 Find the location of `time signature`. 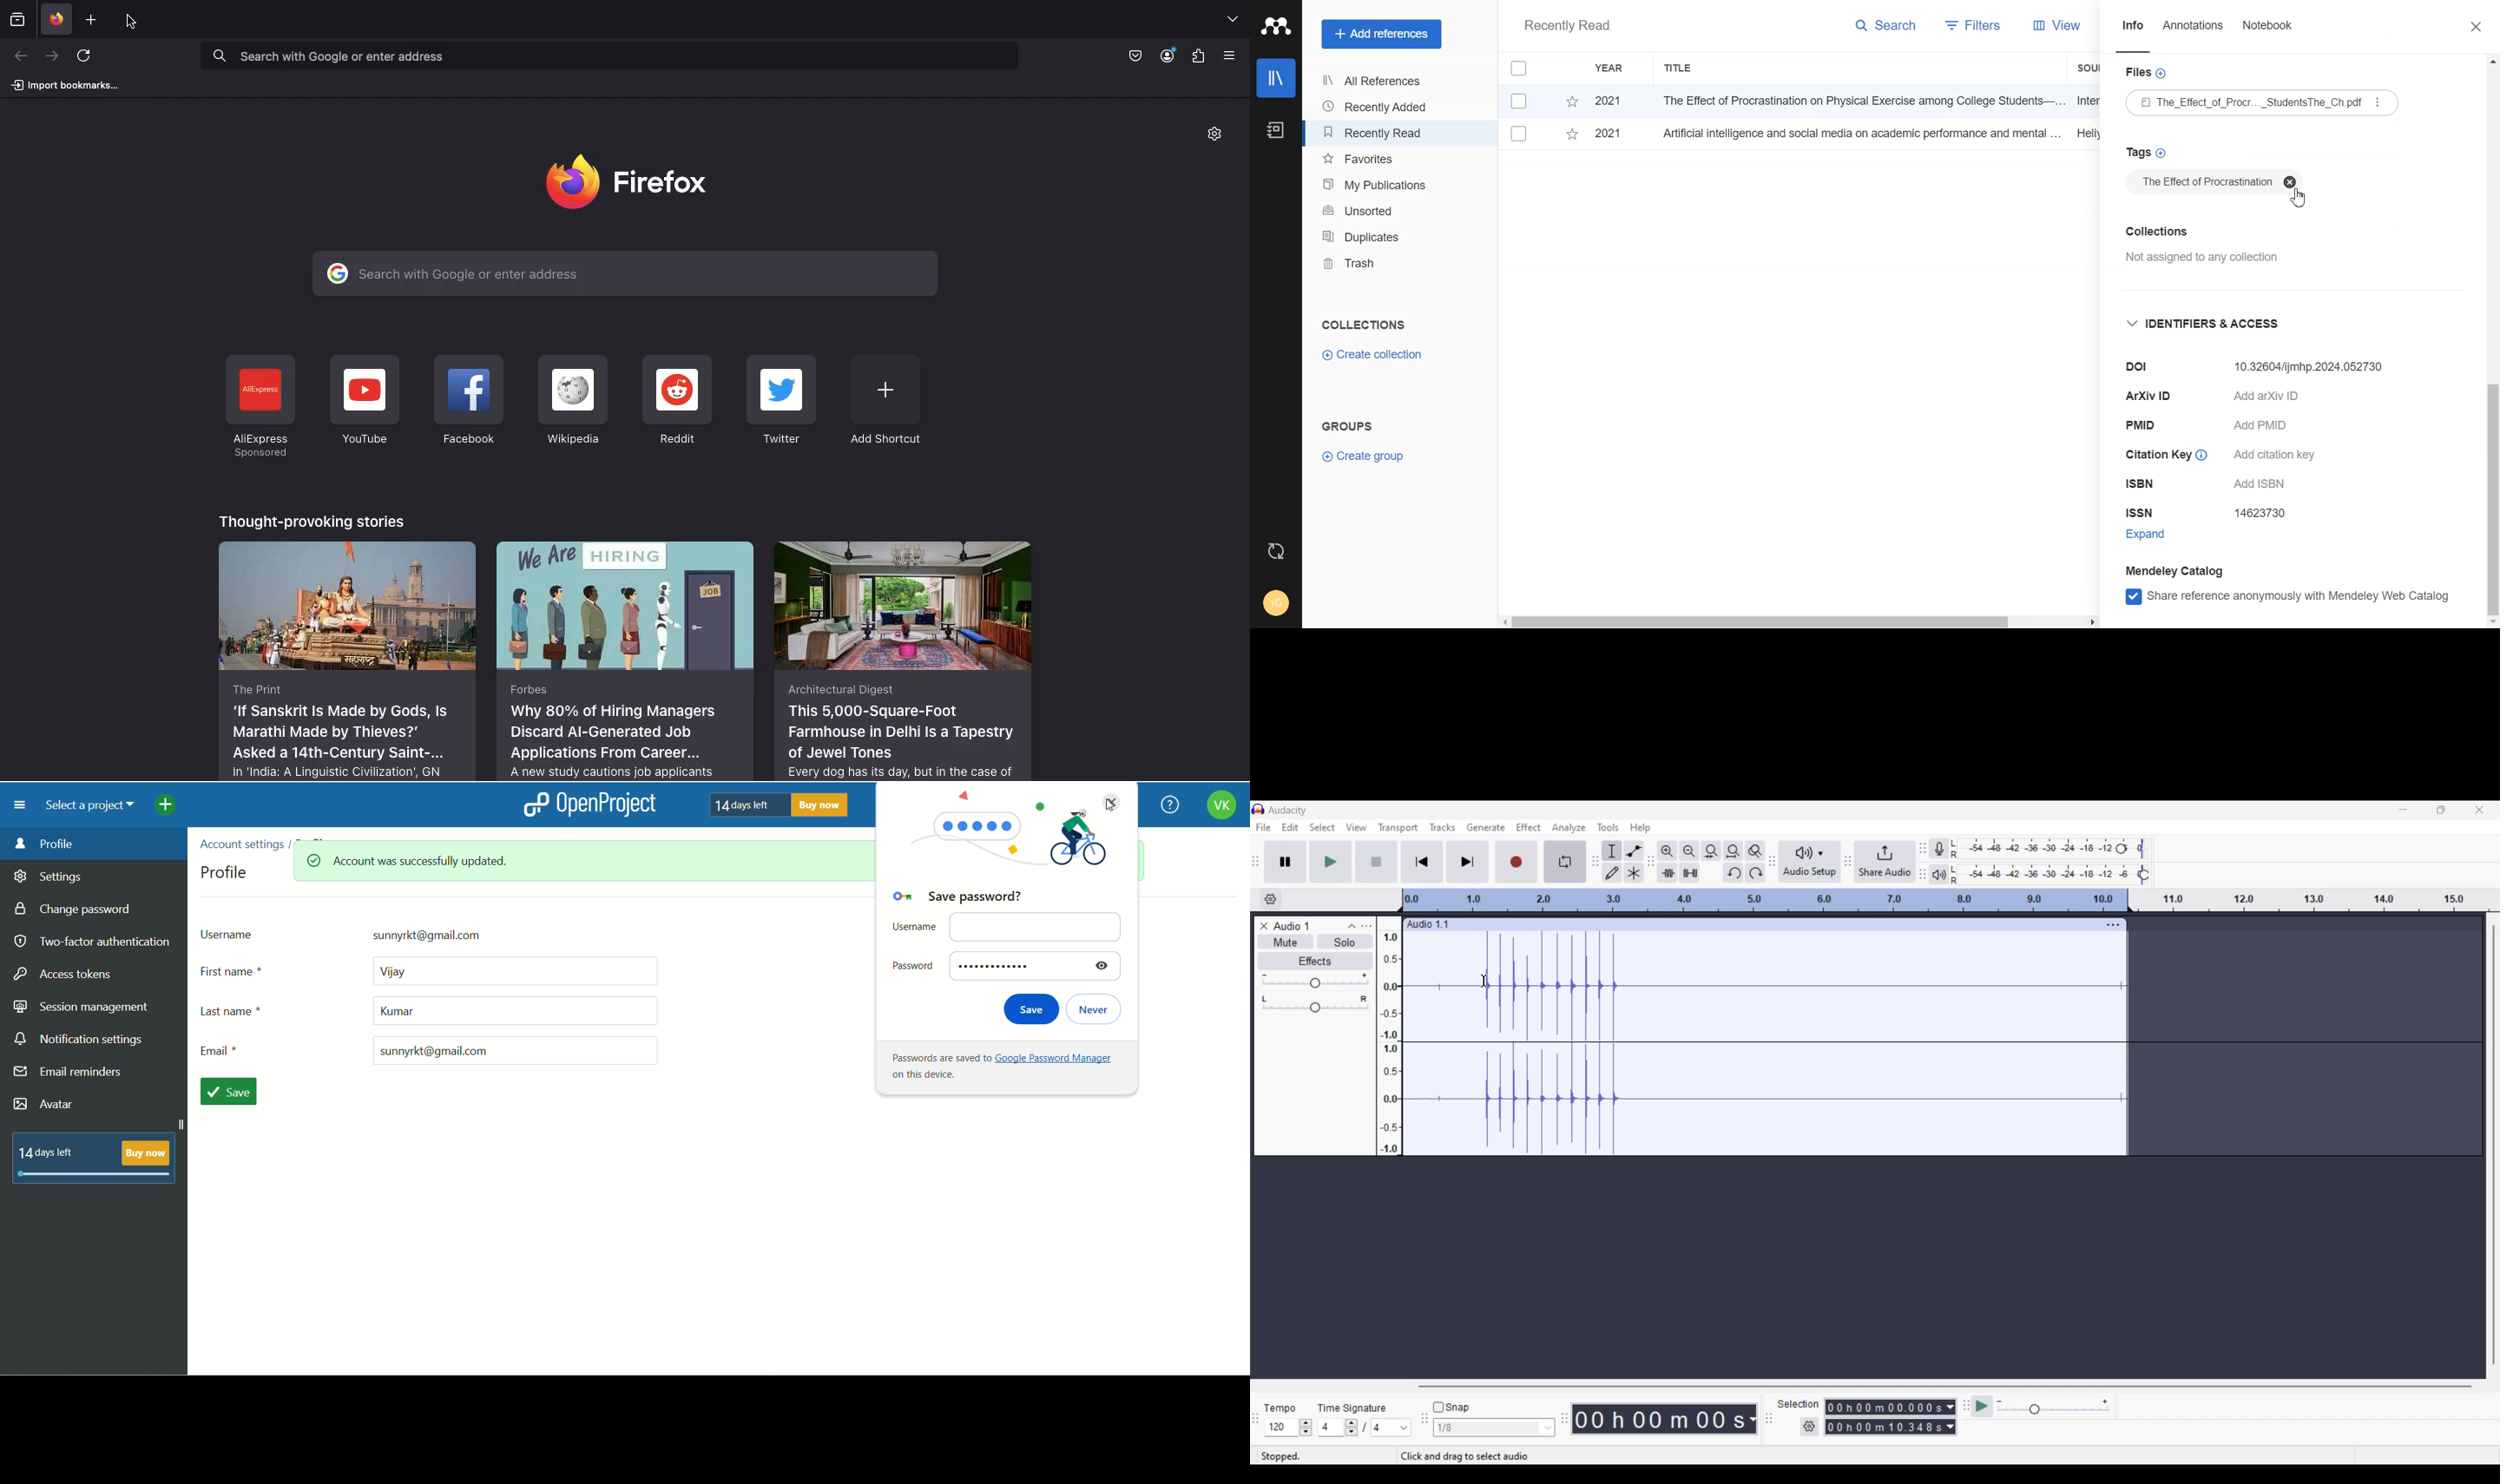

time signature is located at coordinates (1351, 1410).